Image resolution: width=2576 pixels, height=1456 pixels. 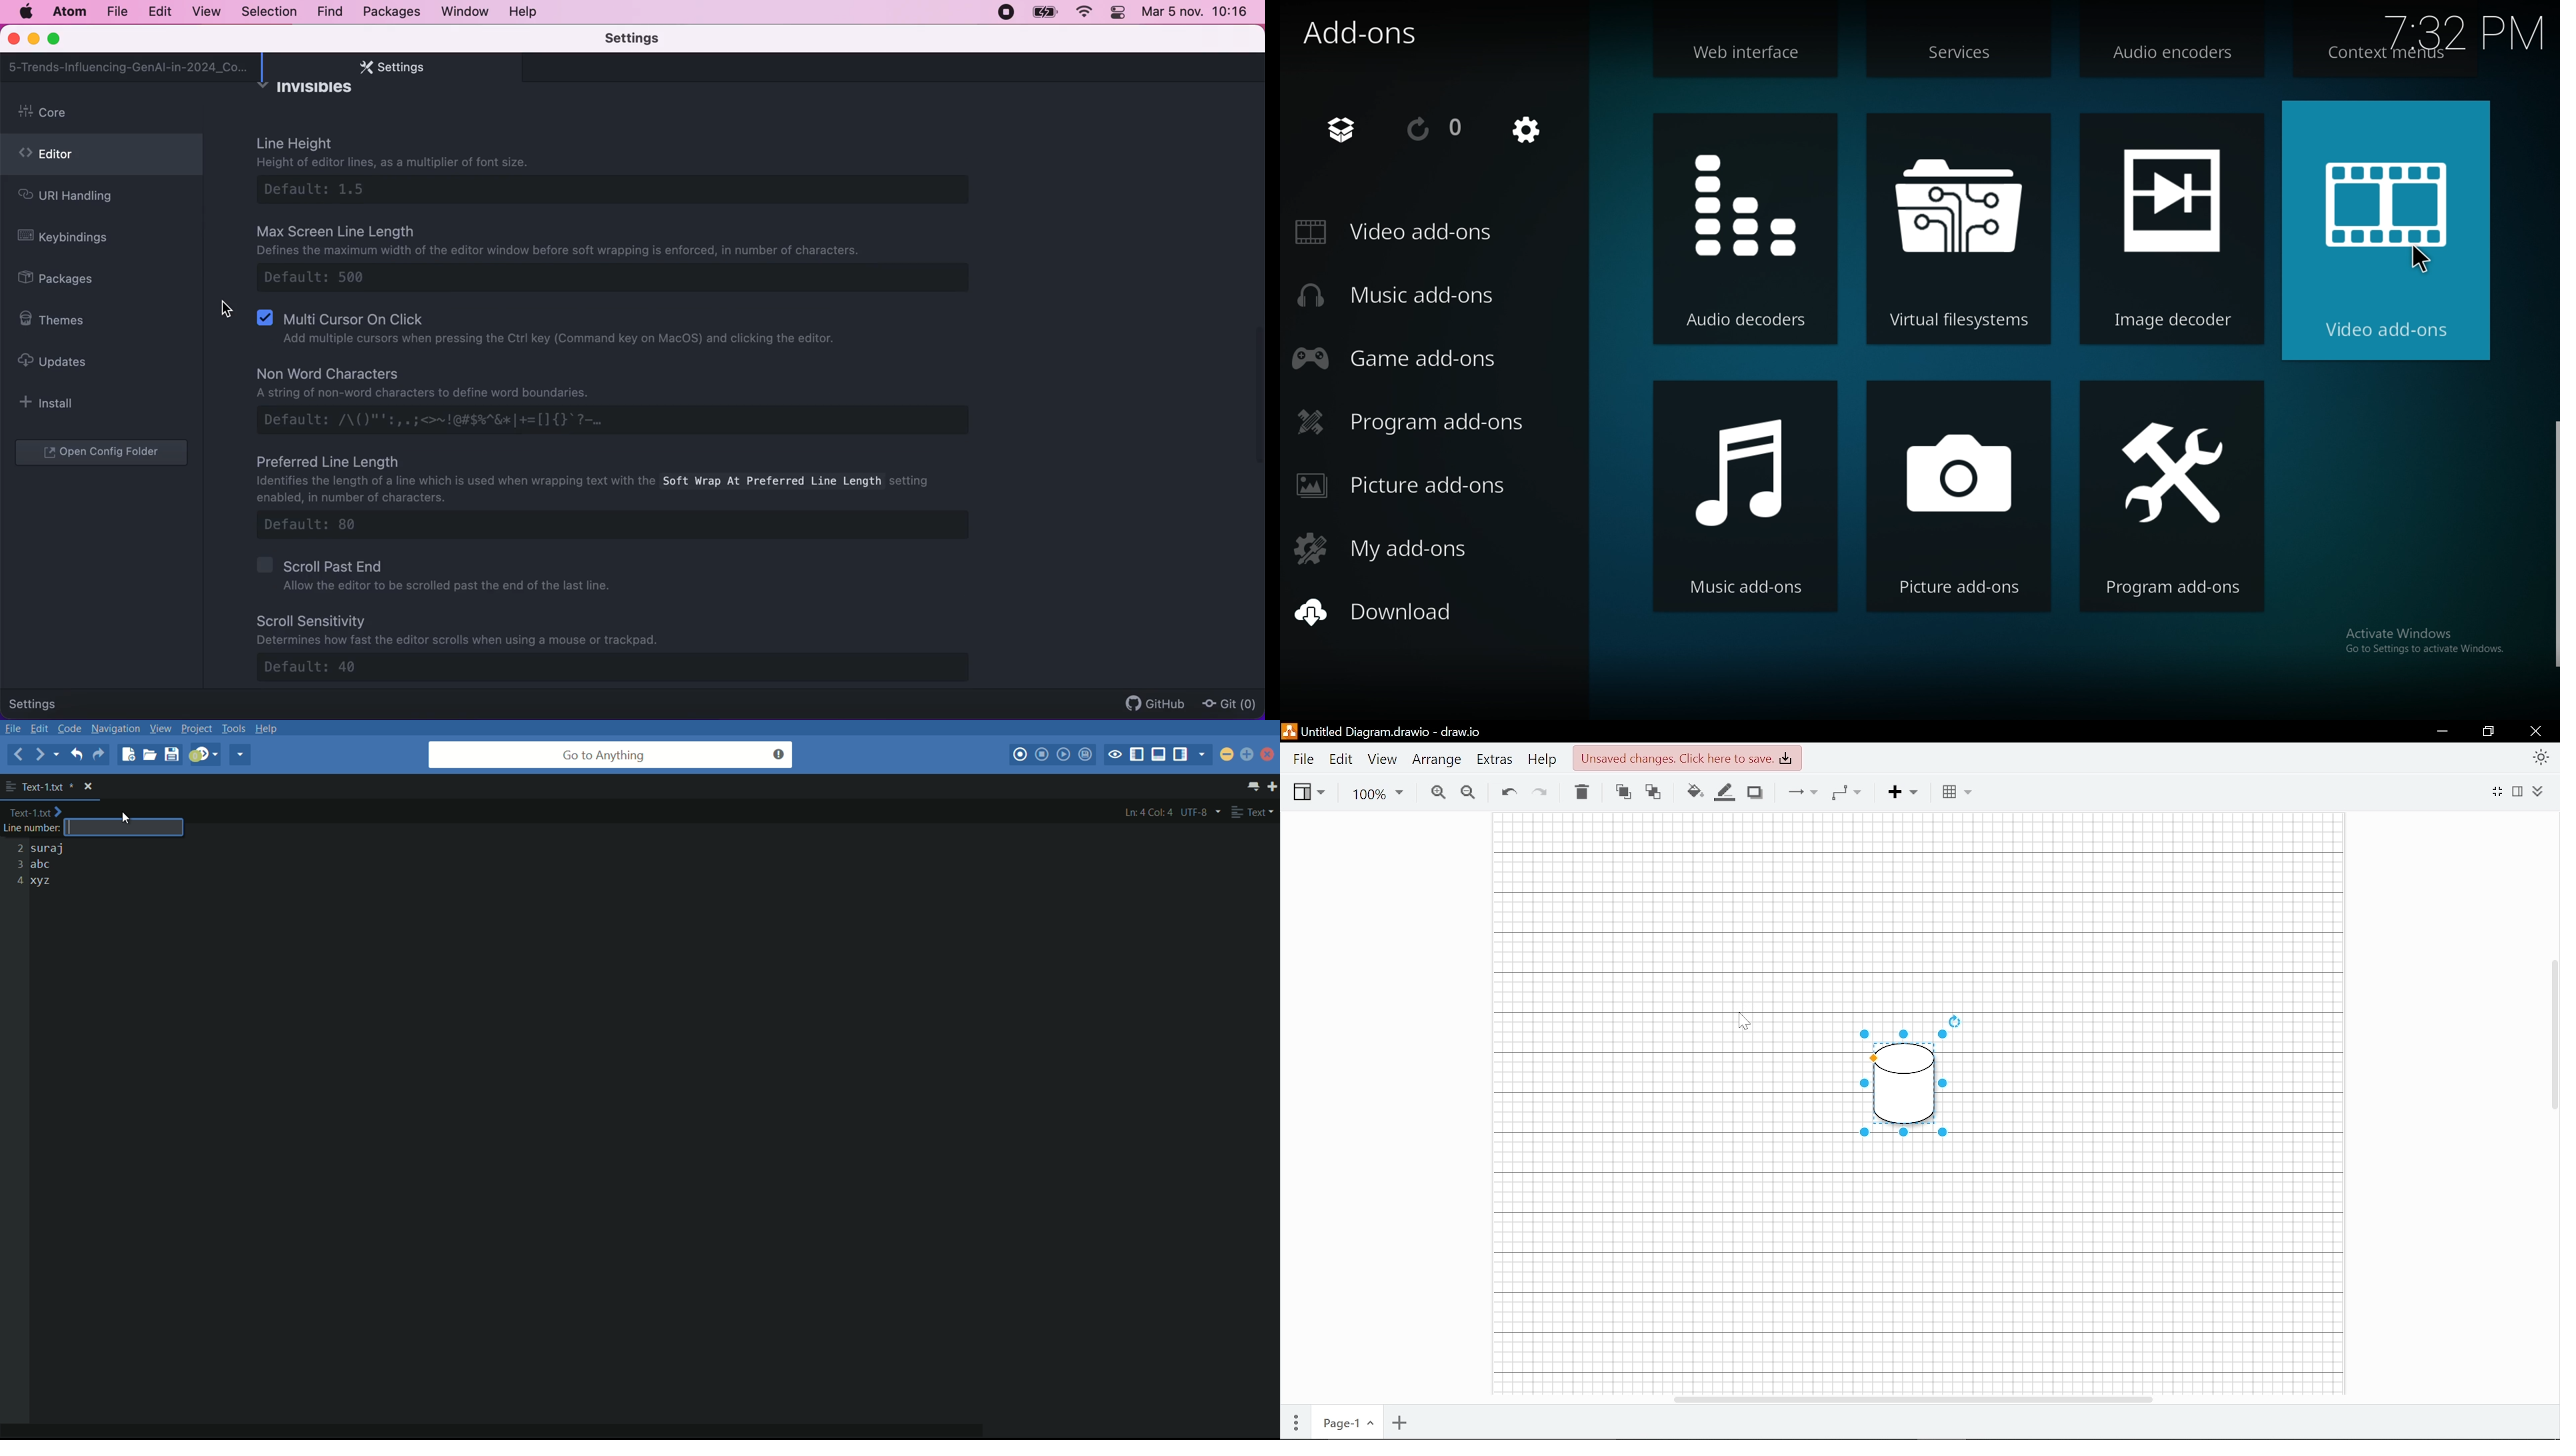 What do you see at coordinates (58, 40) in the screenshot?
I see `maximize` at bounding box center [58, 40].